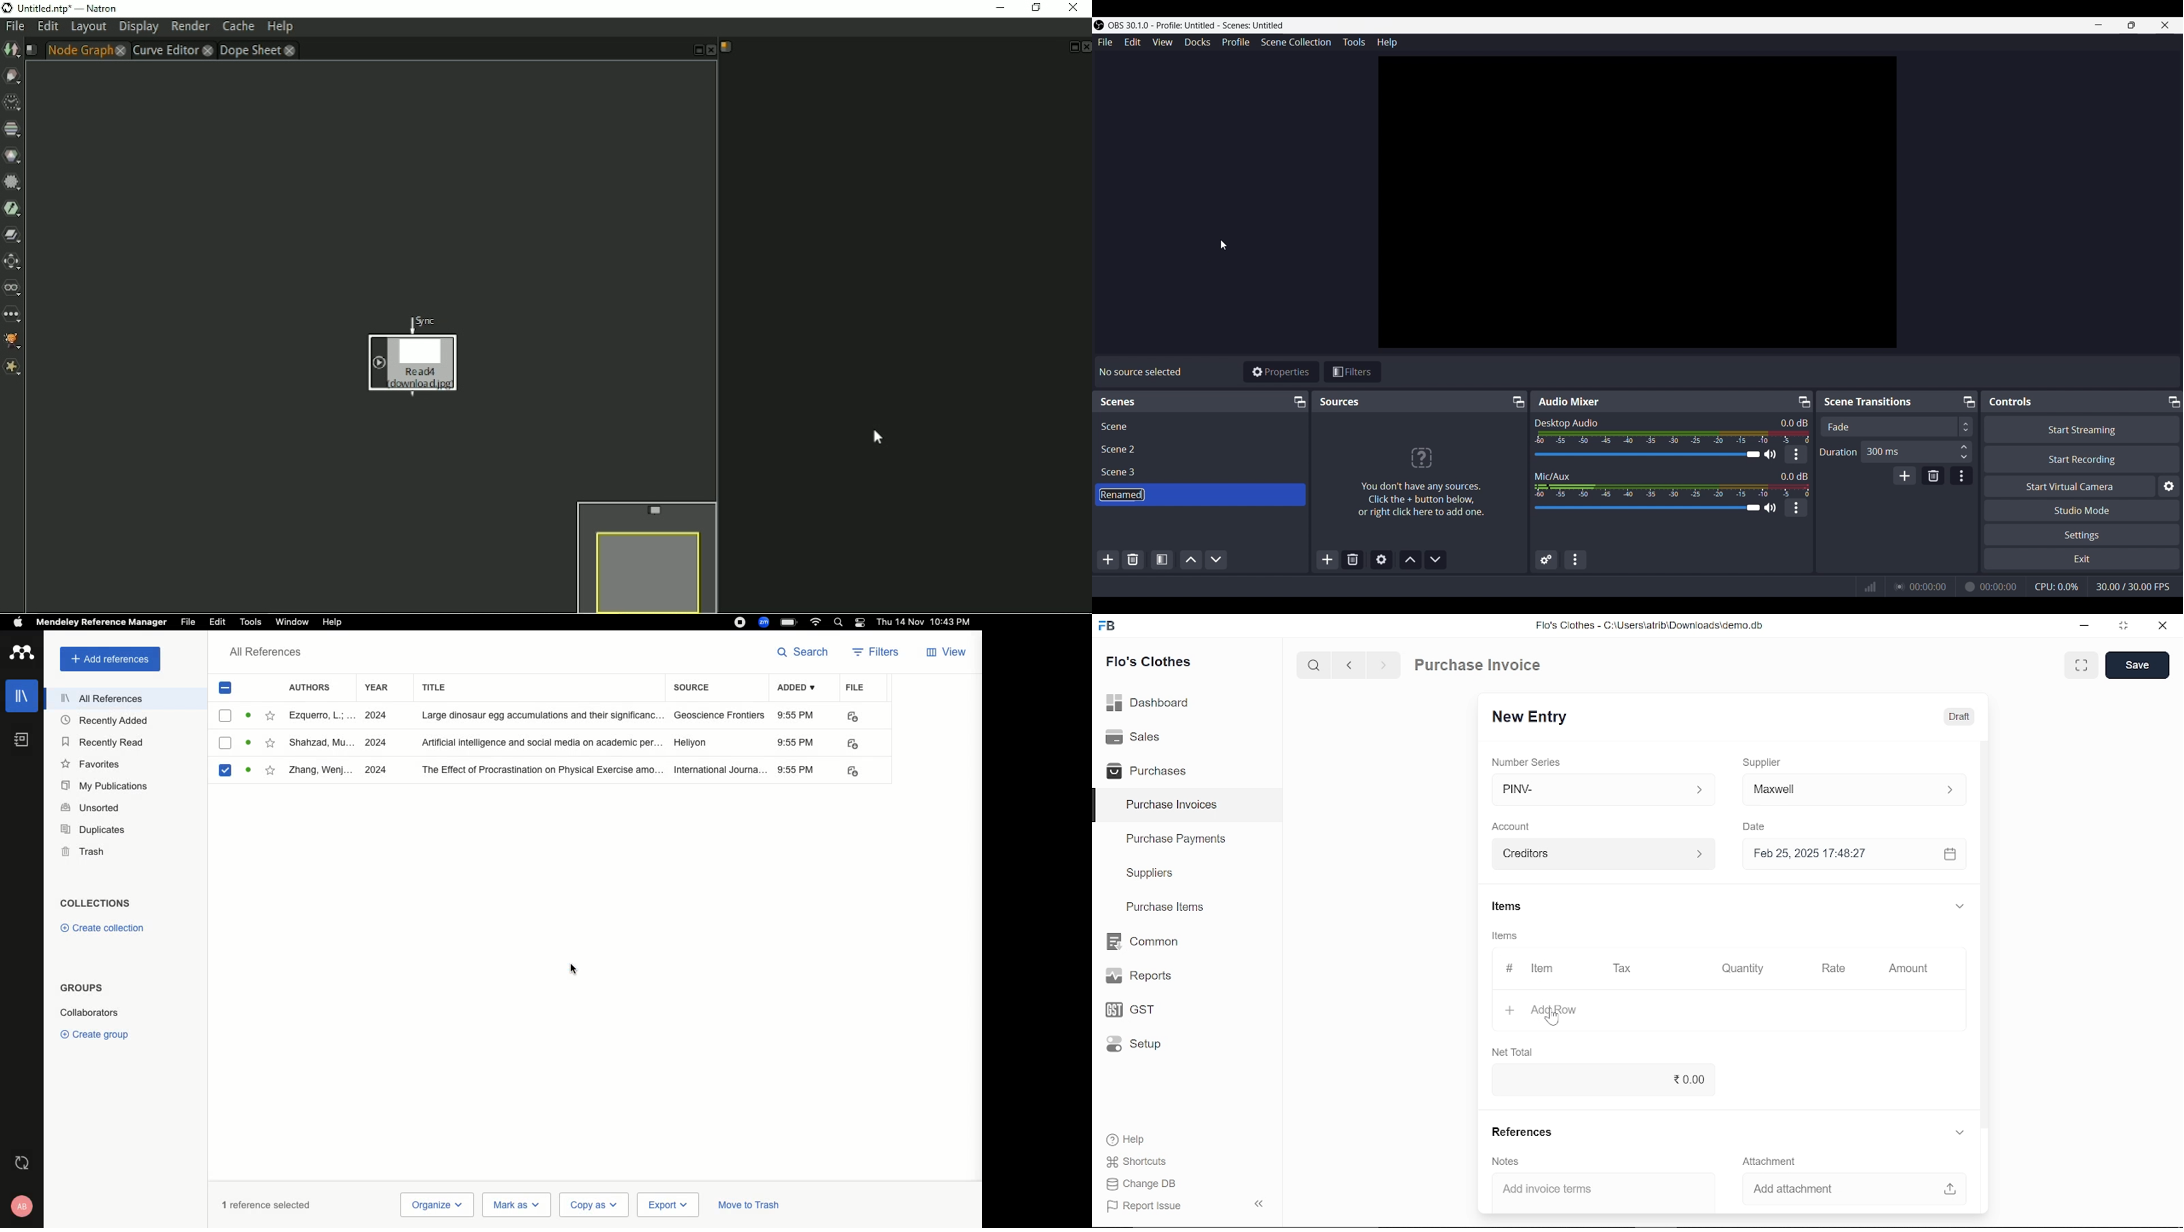 This screenshot has width=2184, height=1232. What do you see at coordinates (189, 622) in the screenshot?
I see `File` at bounding box center [189, 622].